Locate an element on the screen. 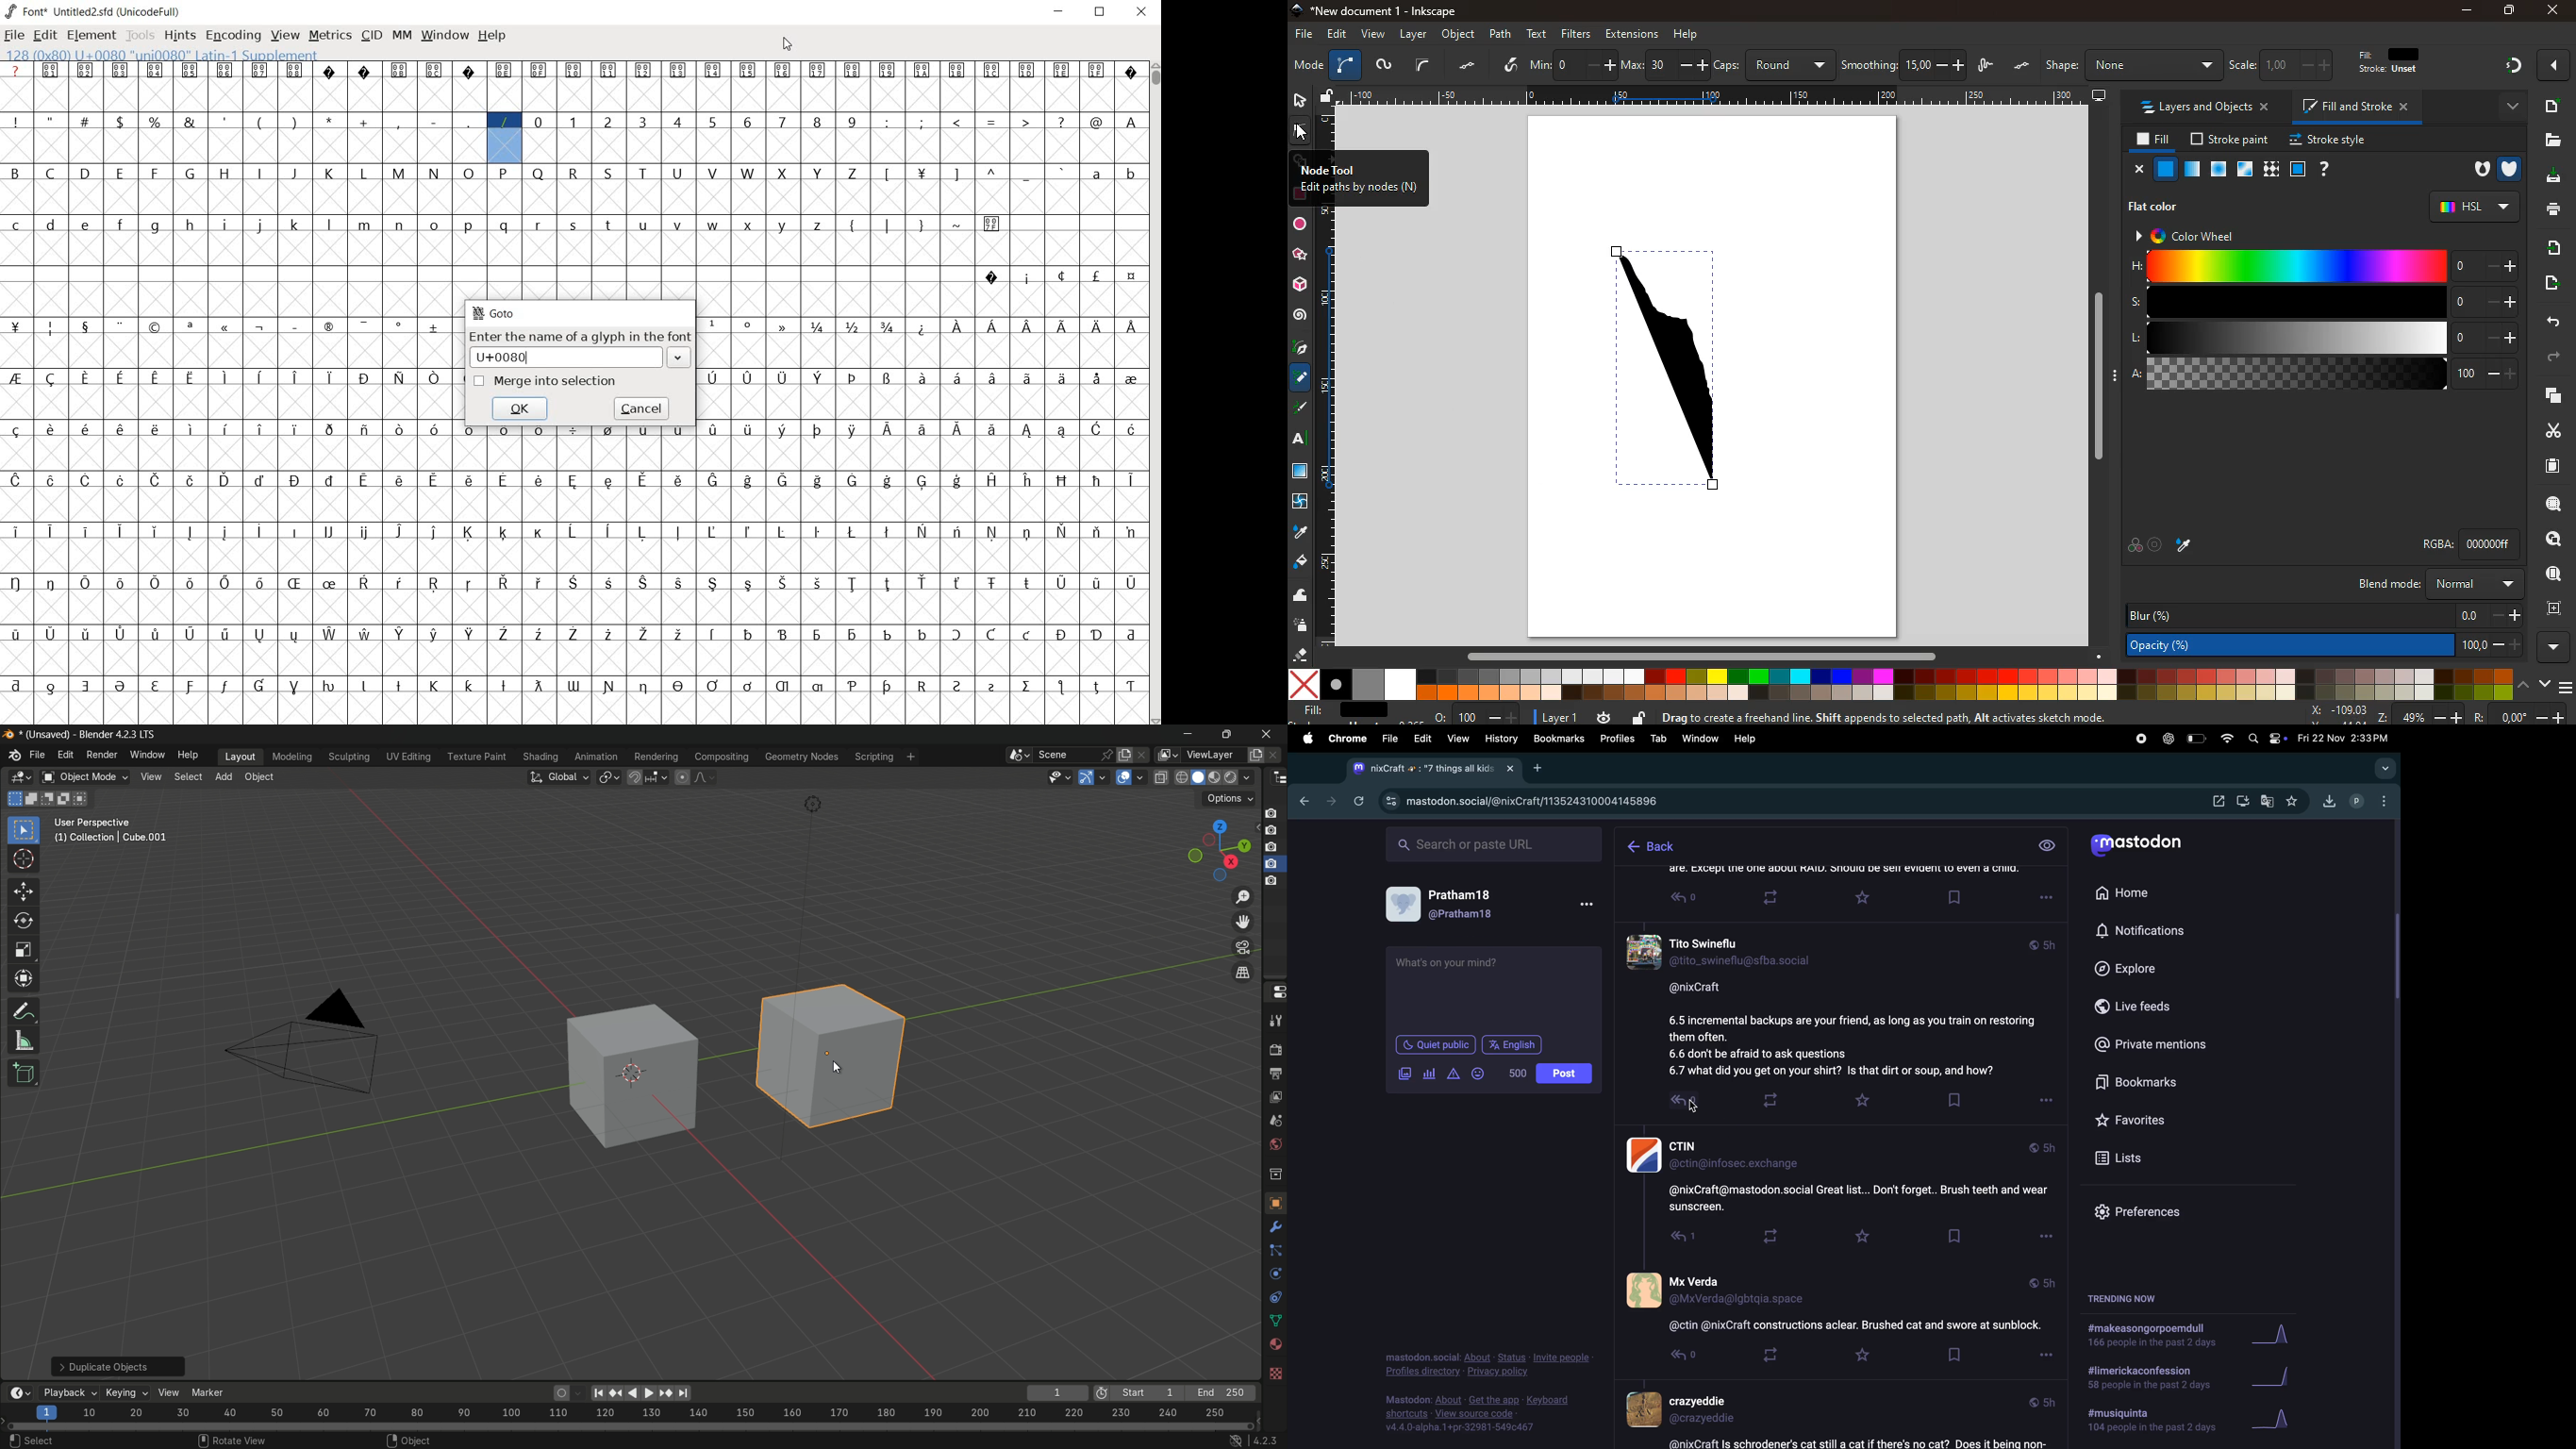 The height and width of the screenshot is (1456, 2576). glyph is located at coordinates (1027, 635).